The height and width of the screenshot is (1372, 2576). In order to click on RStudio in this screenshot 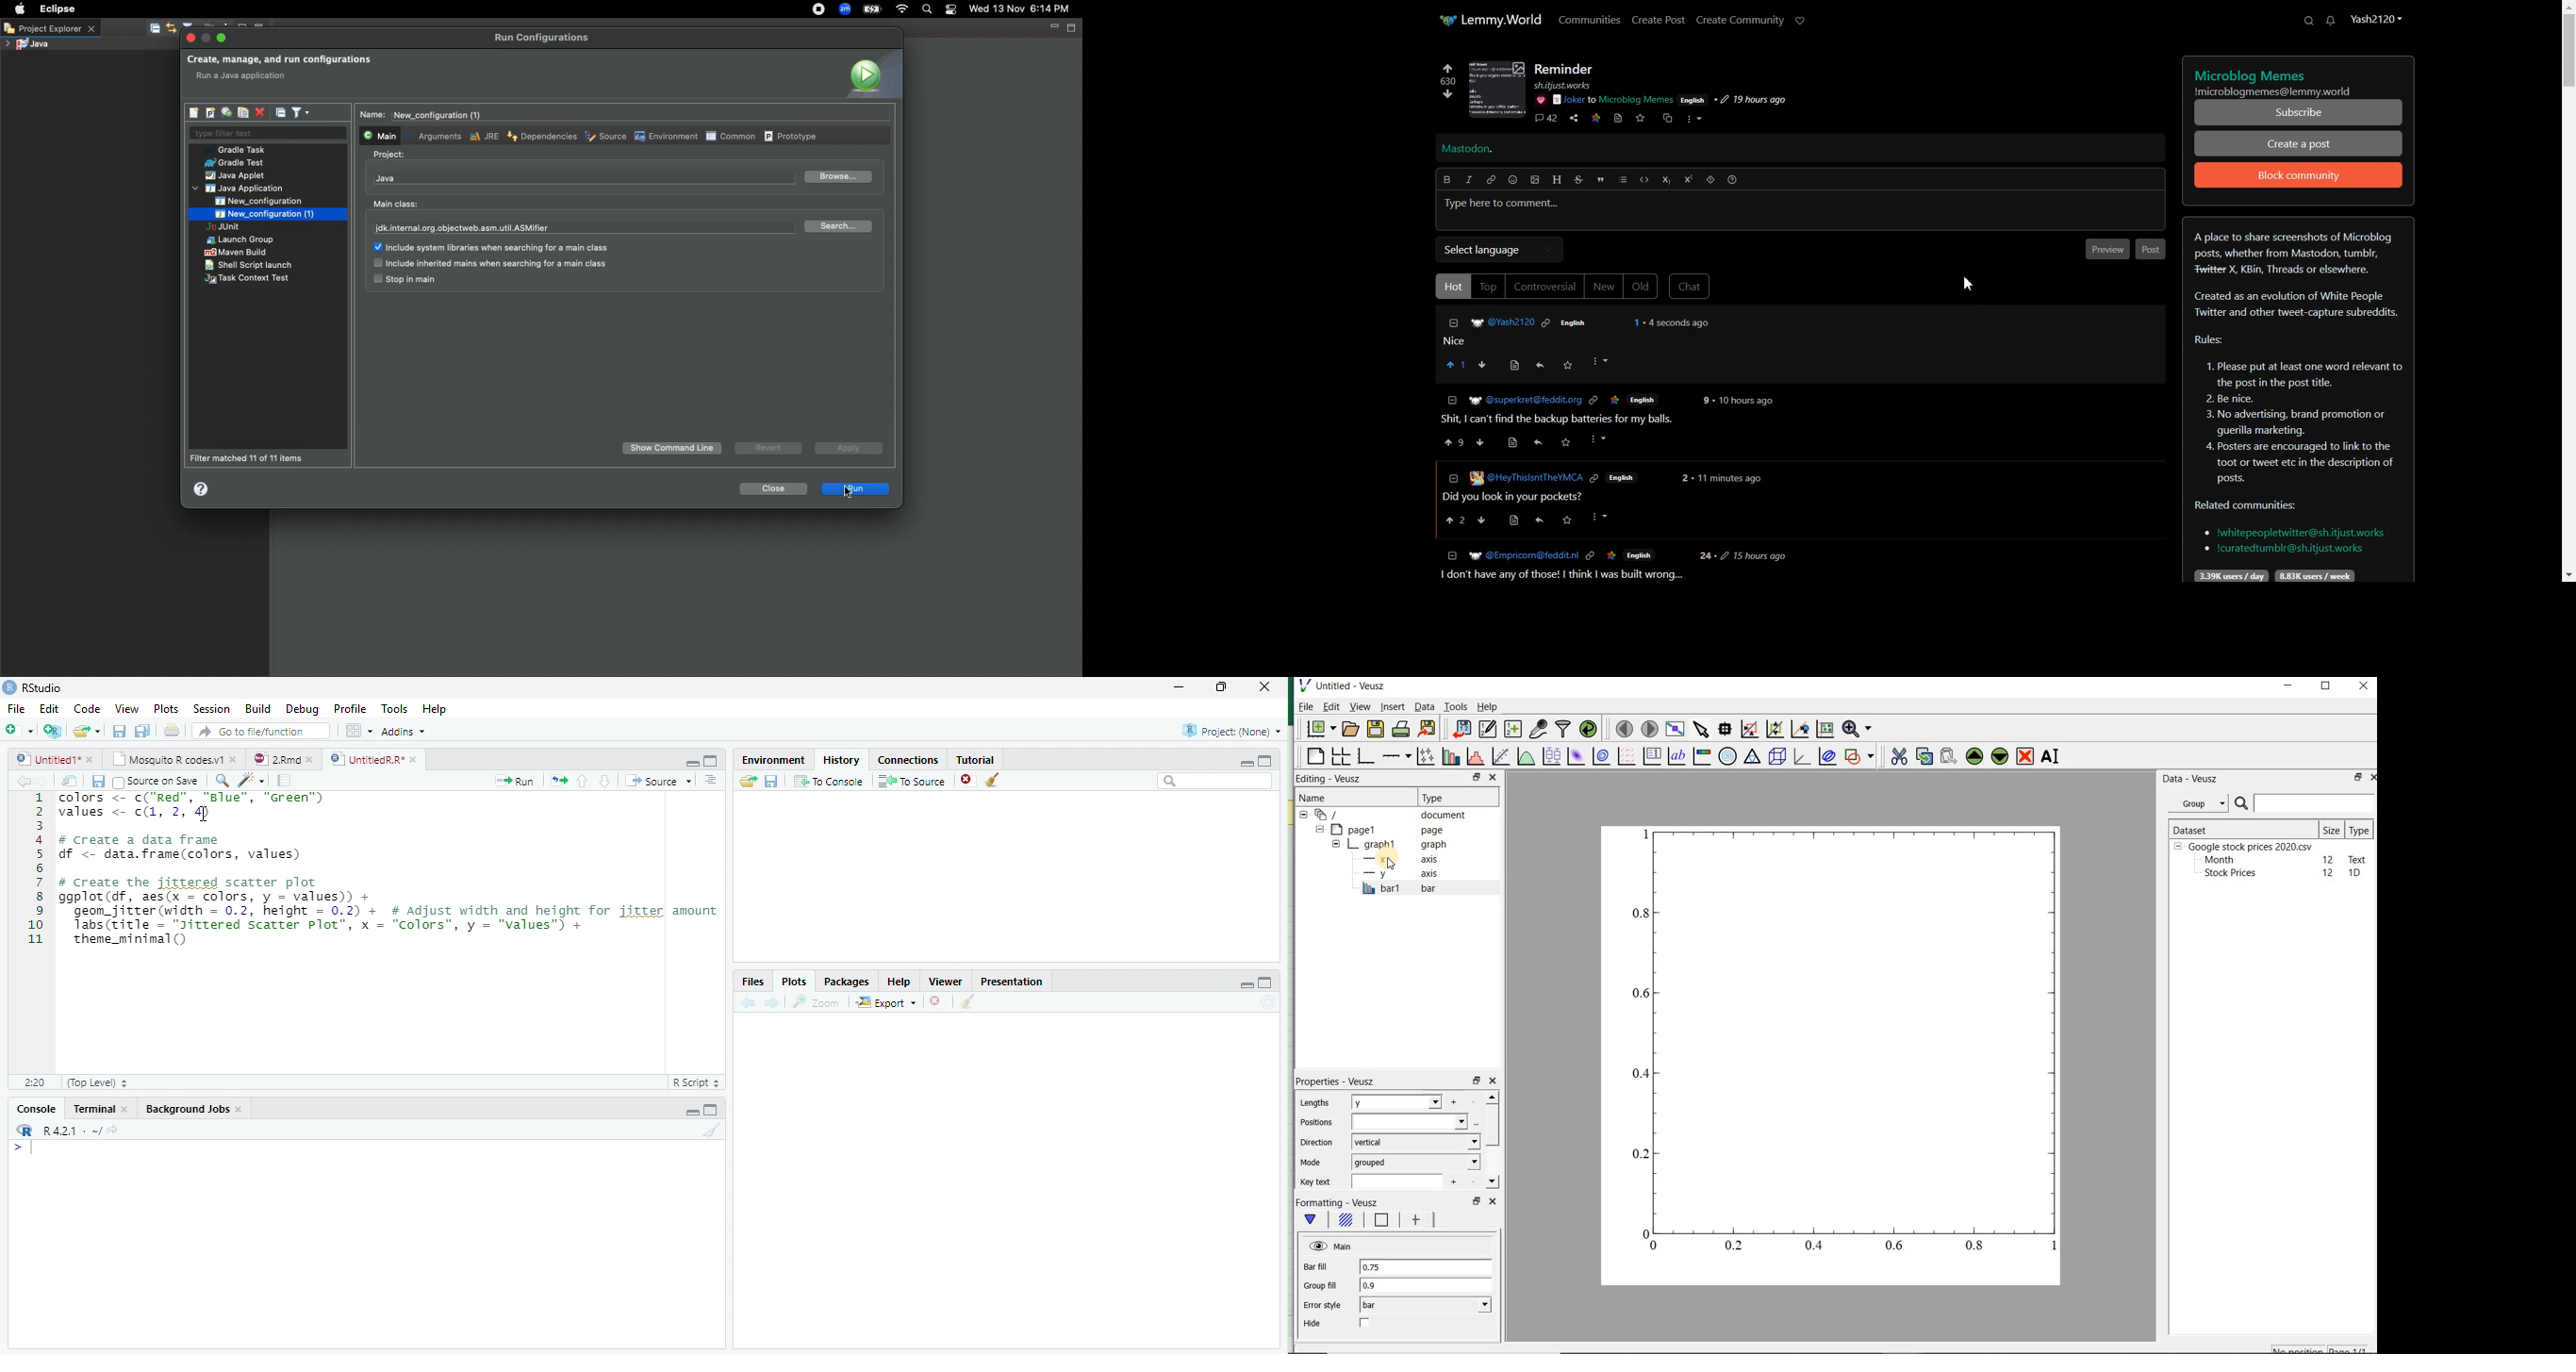, I will do `click(33, 688)`.